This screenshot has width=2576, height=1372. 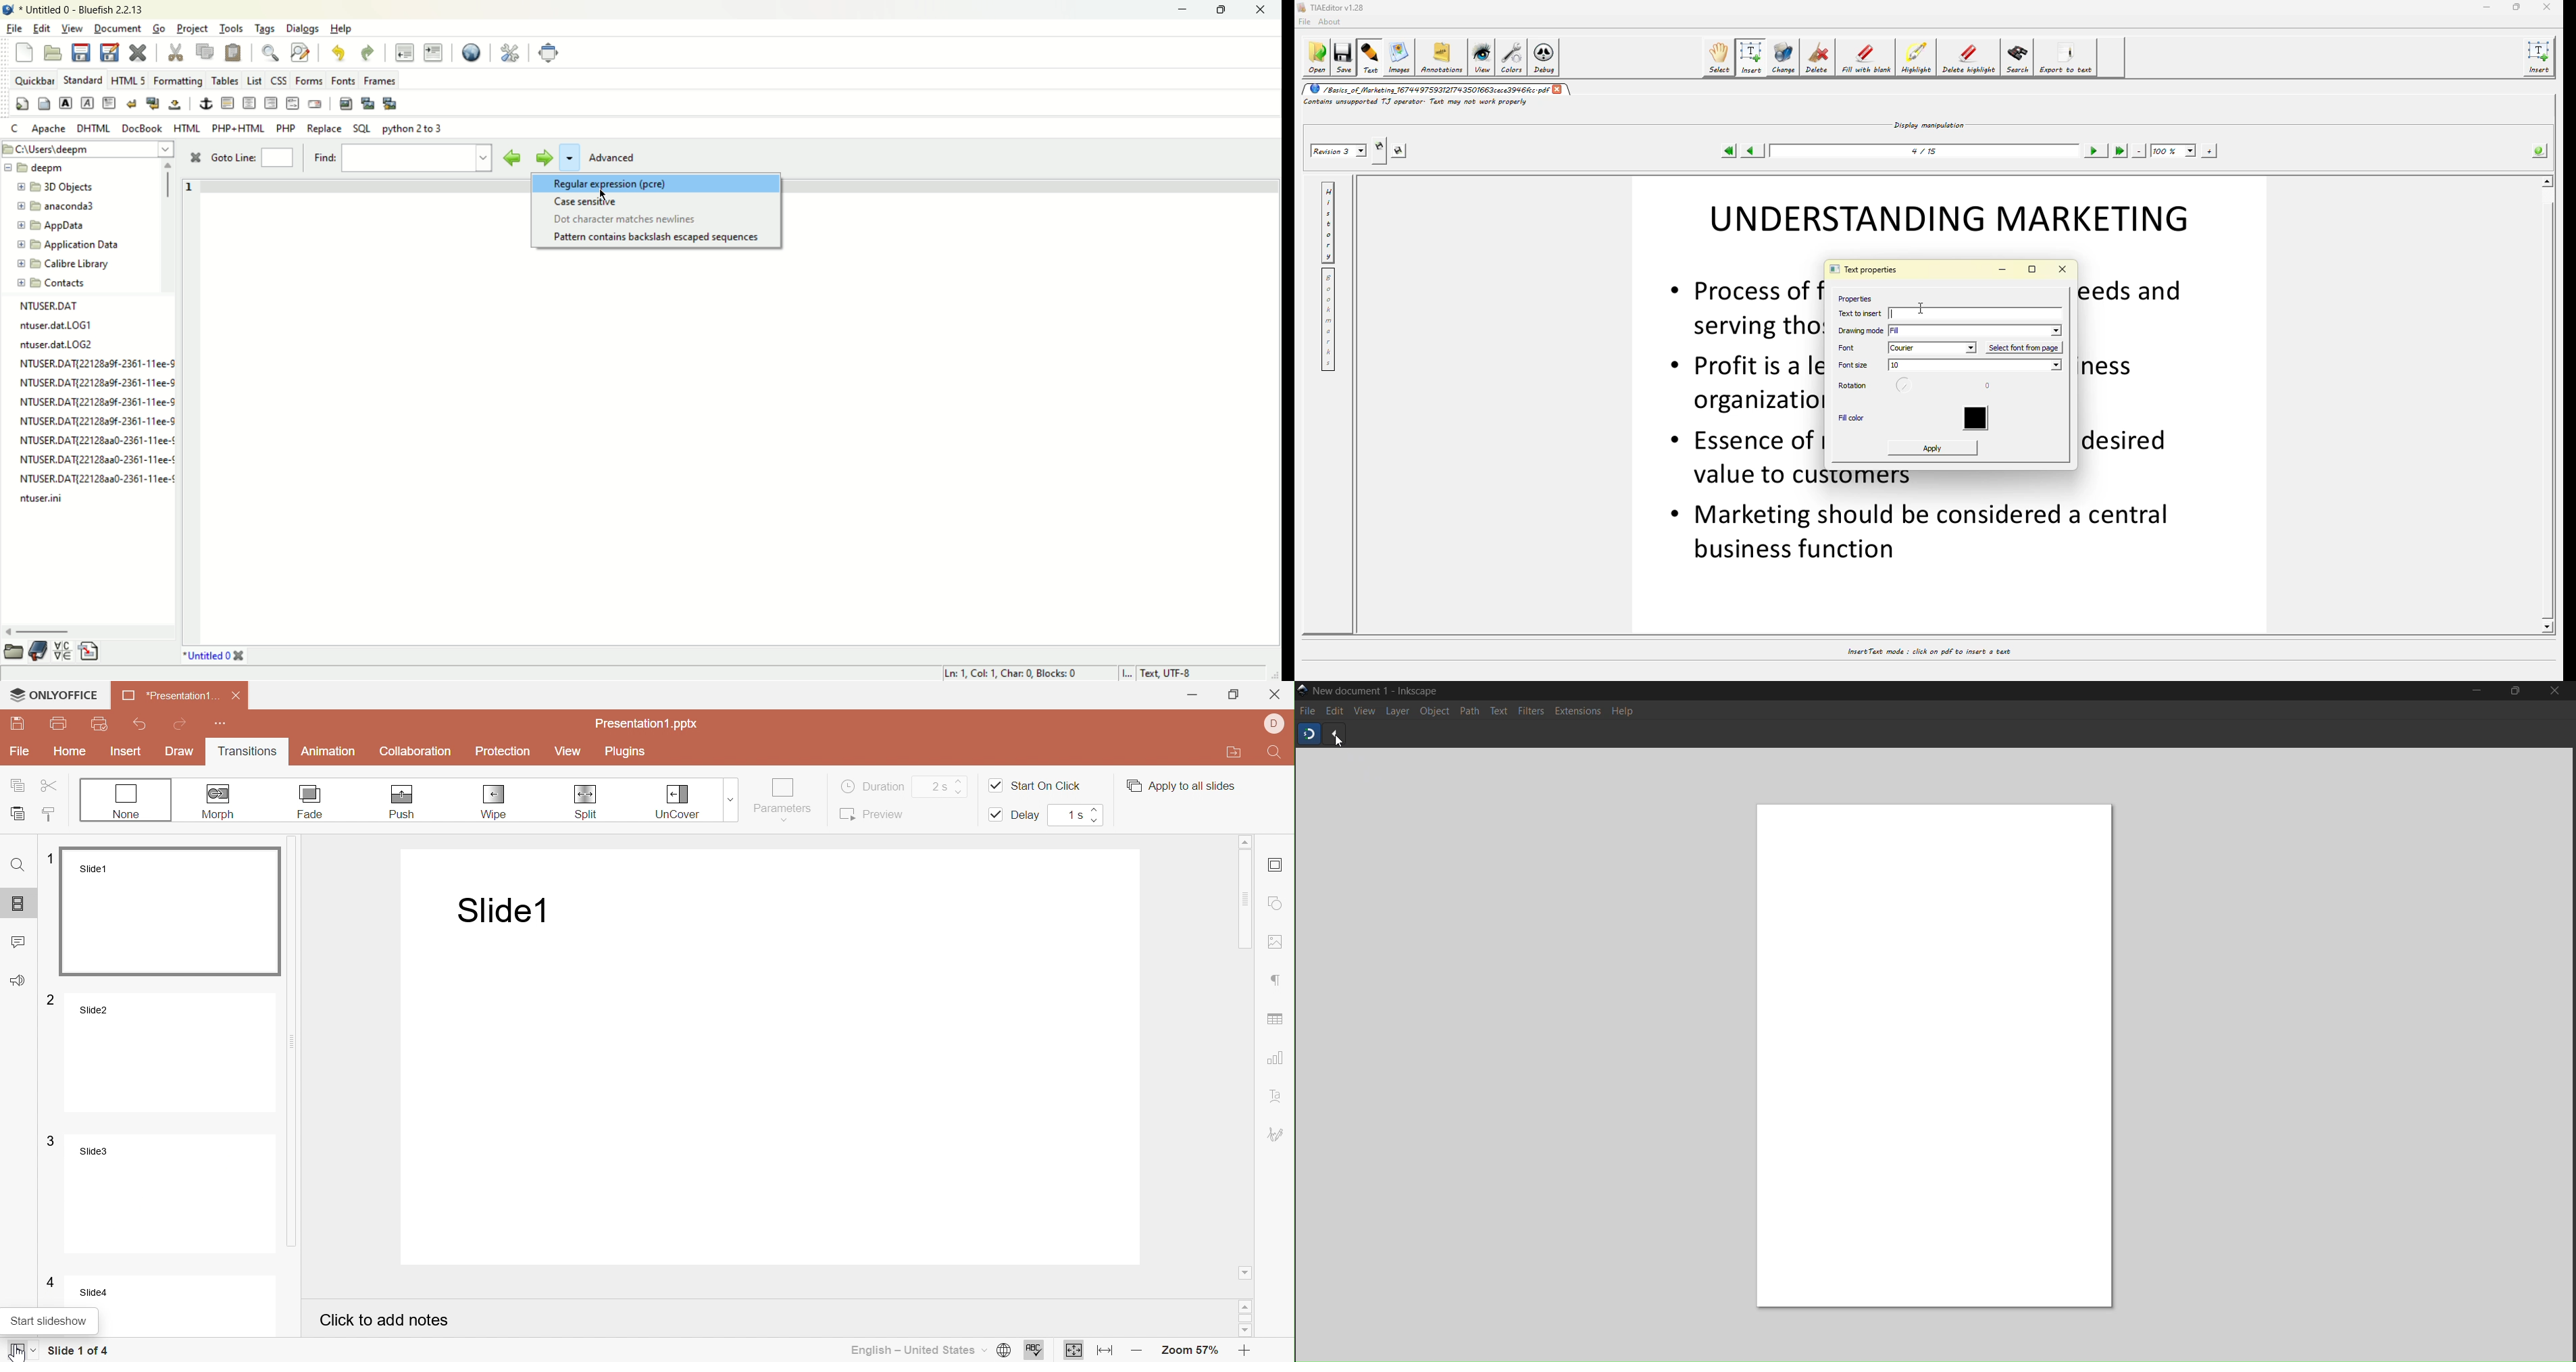 I want to click on Scroll bar, so click(x=1246, y=1054).